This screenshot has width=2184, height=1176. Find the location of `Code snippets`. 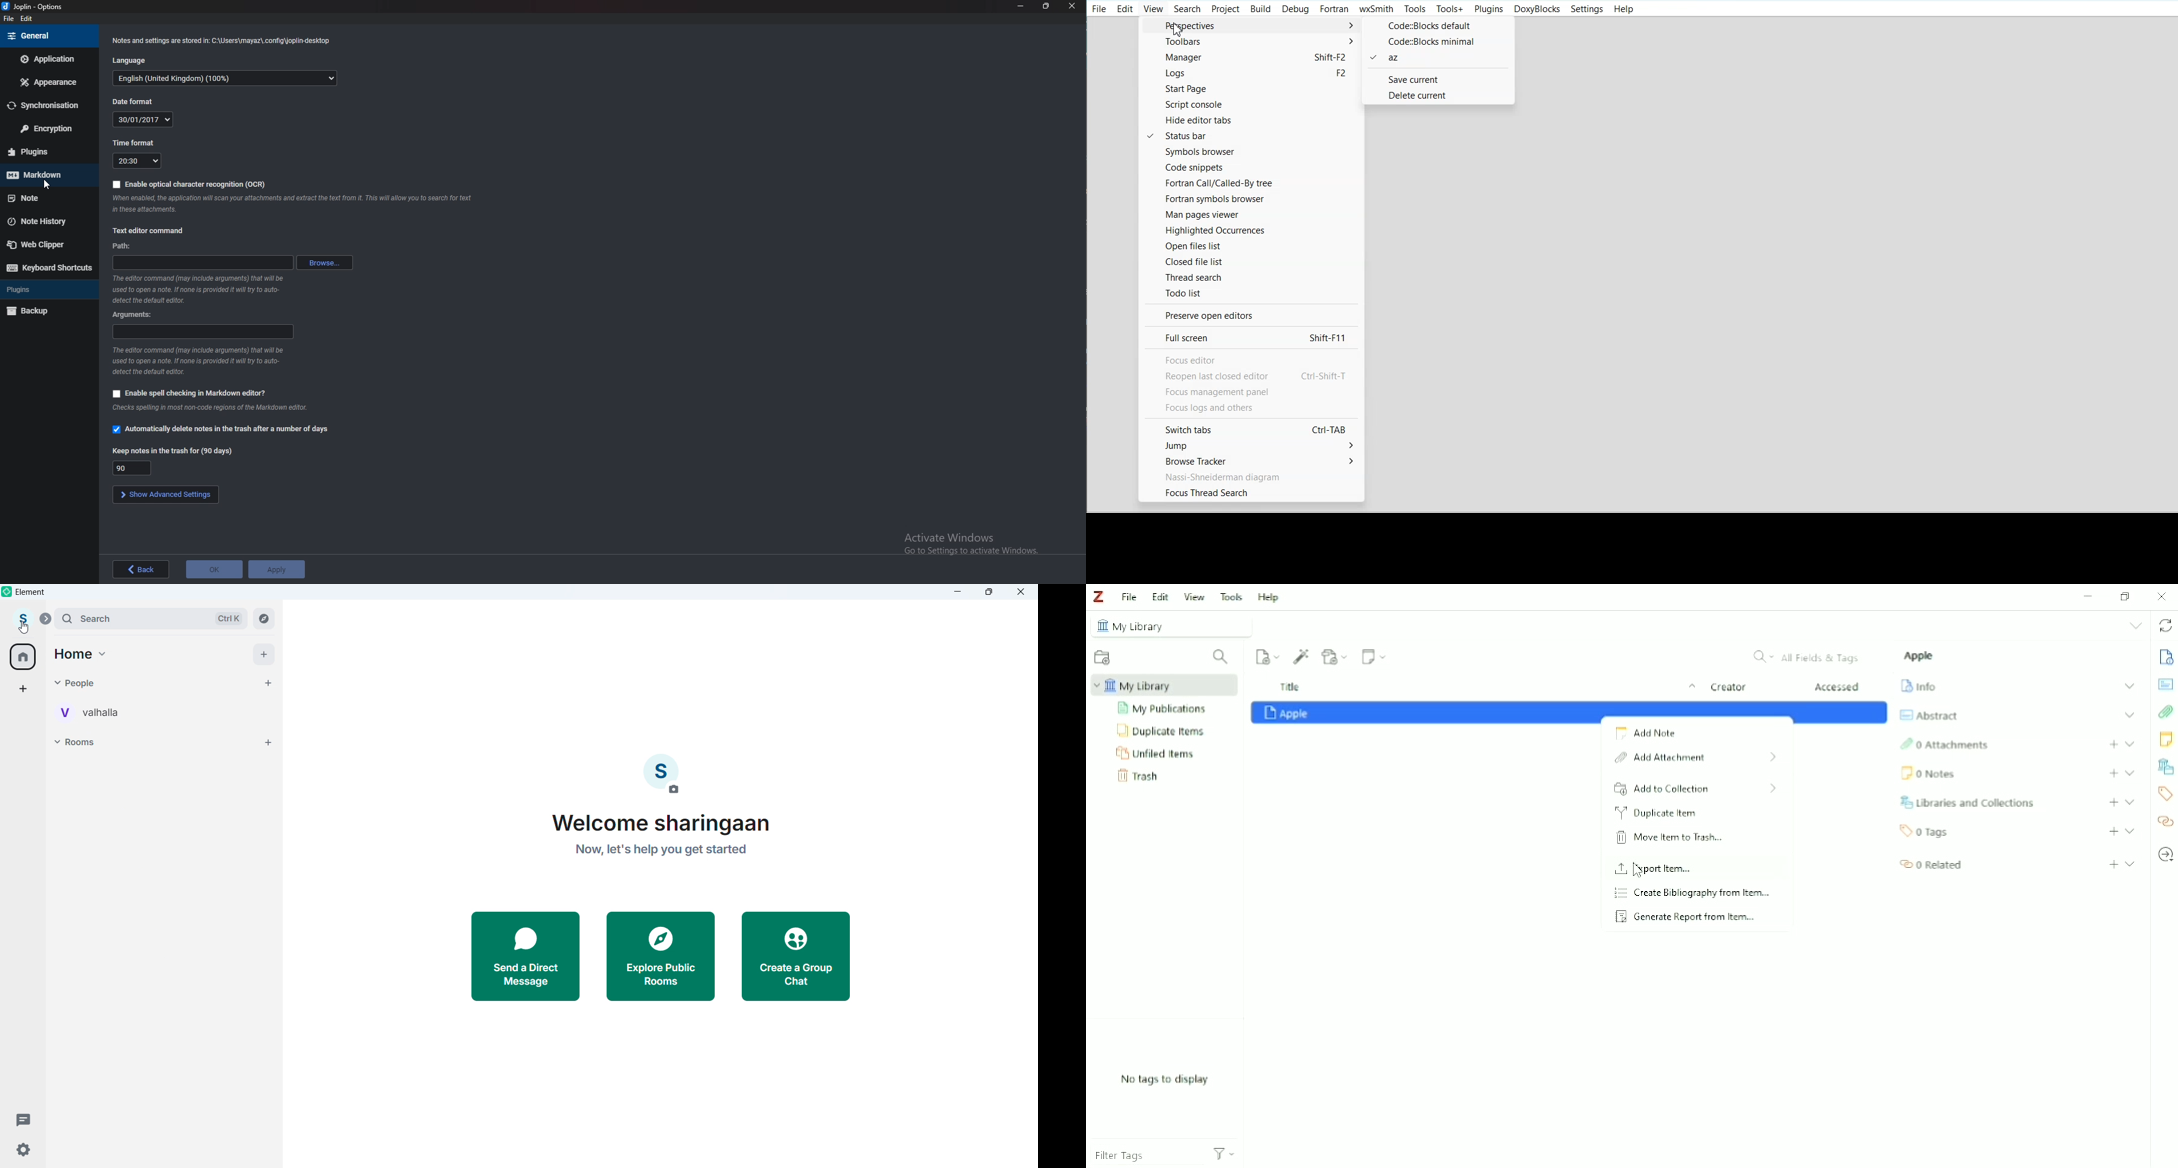

Code snippets is located at coordinates (1253, 167).